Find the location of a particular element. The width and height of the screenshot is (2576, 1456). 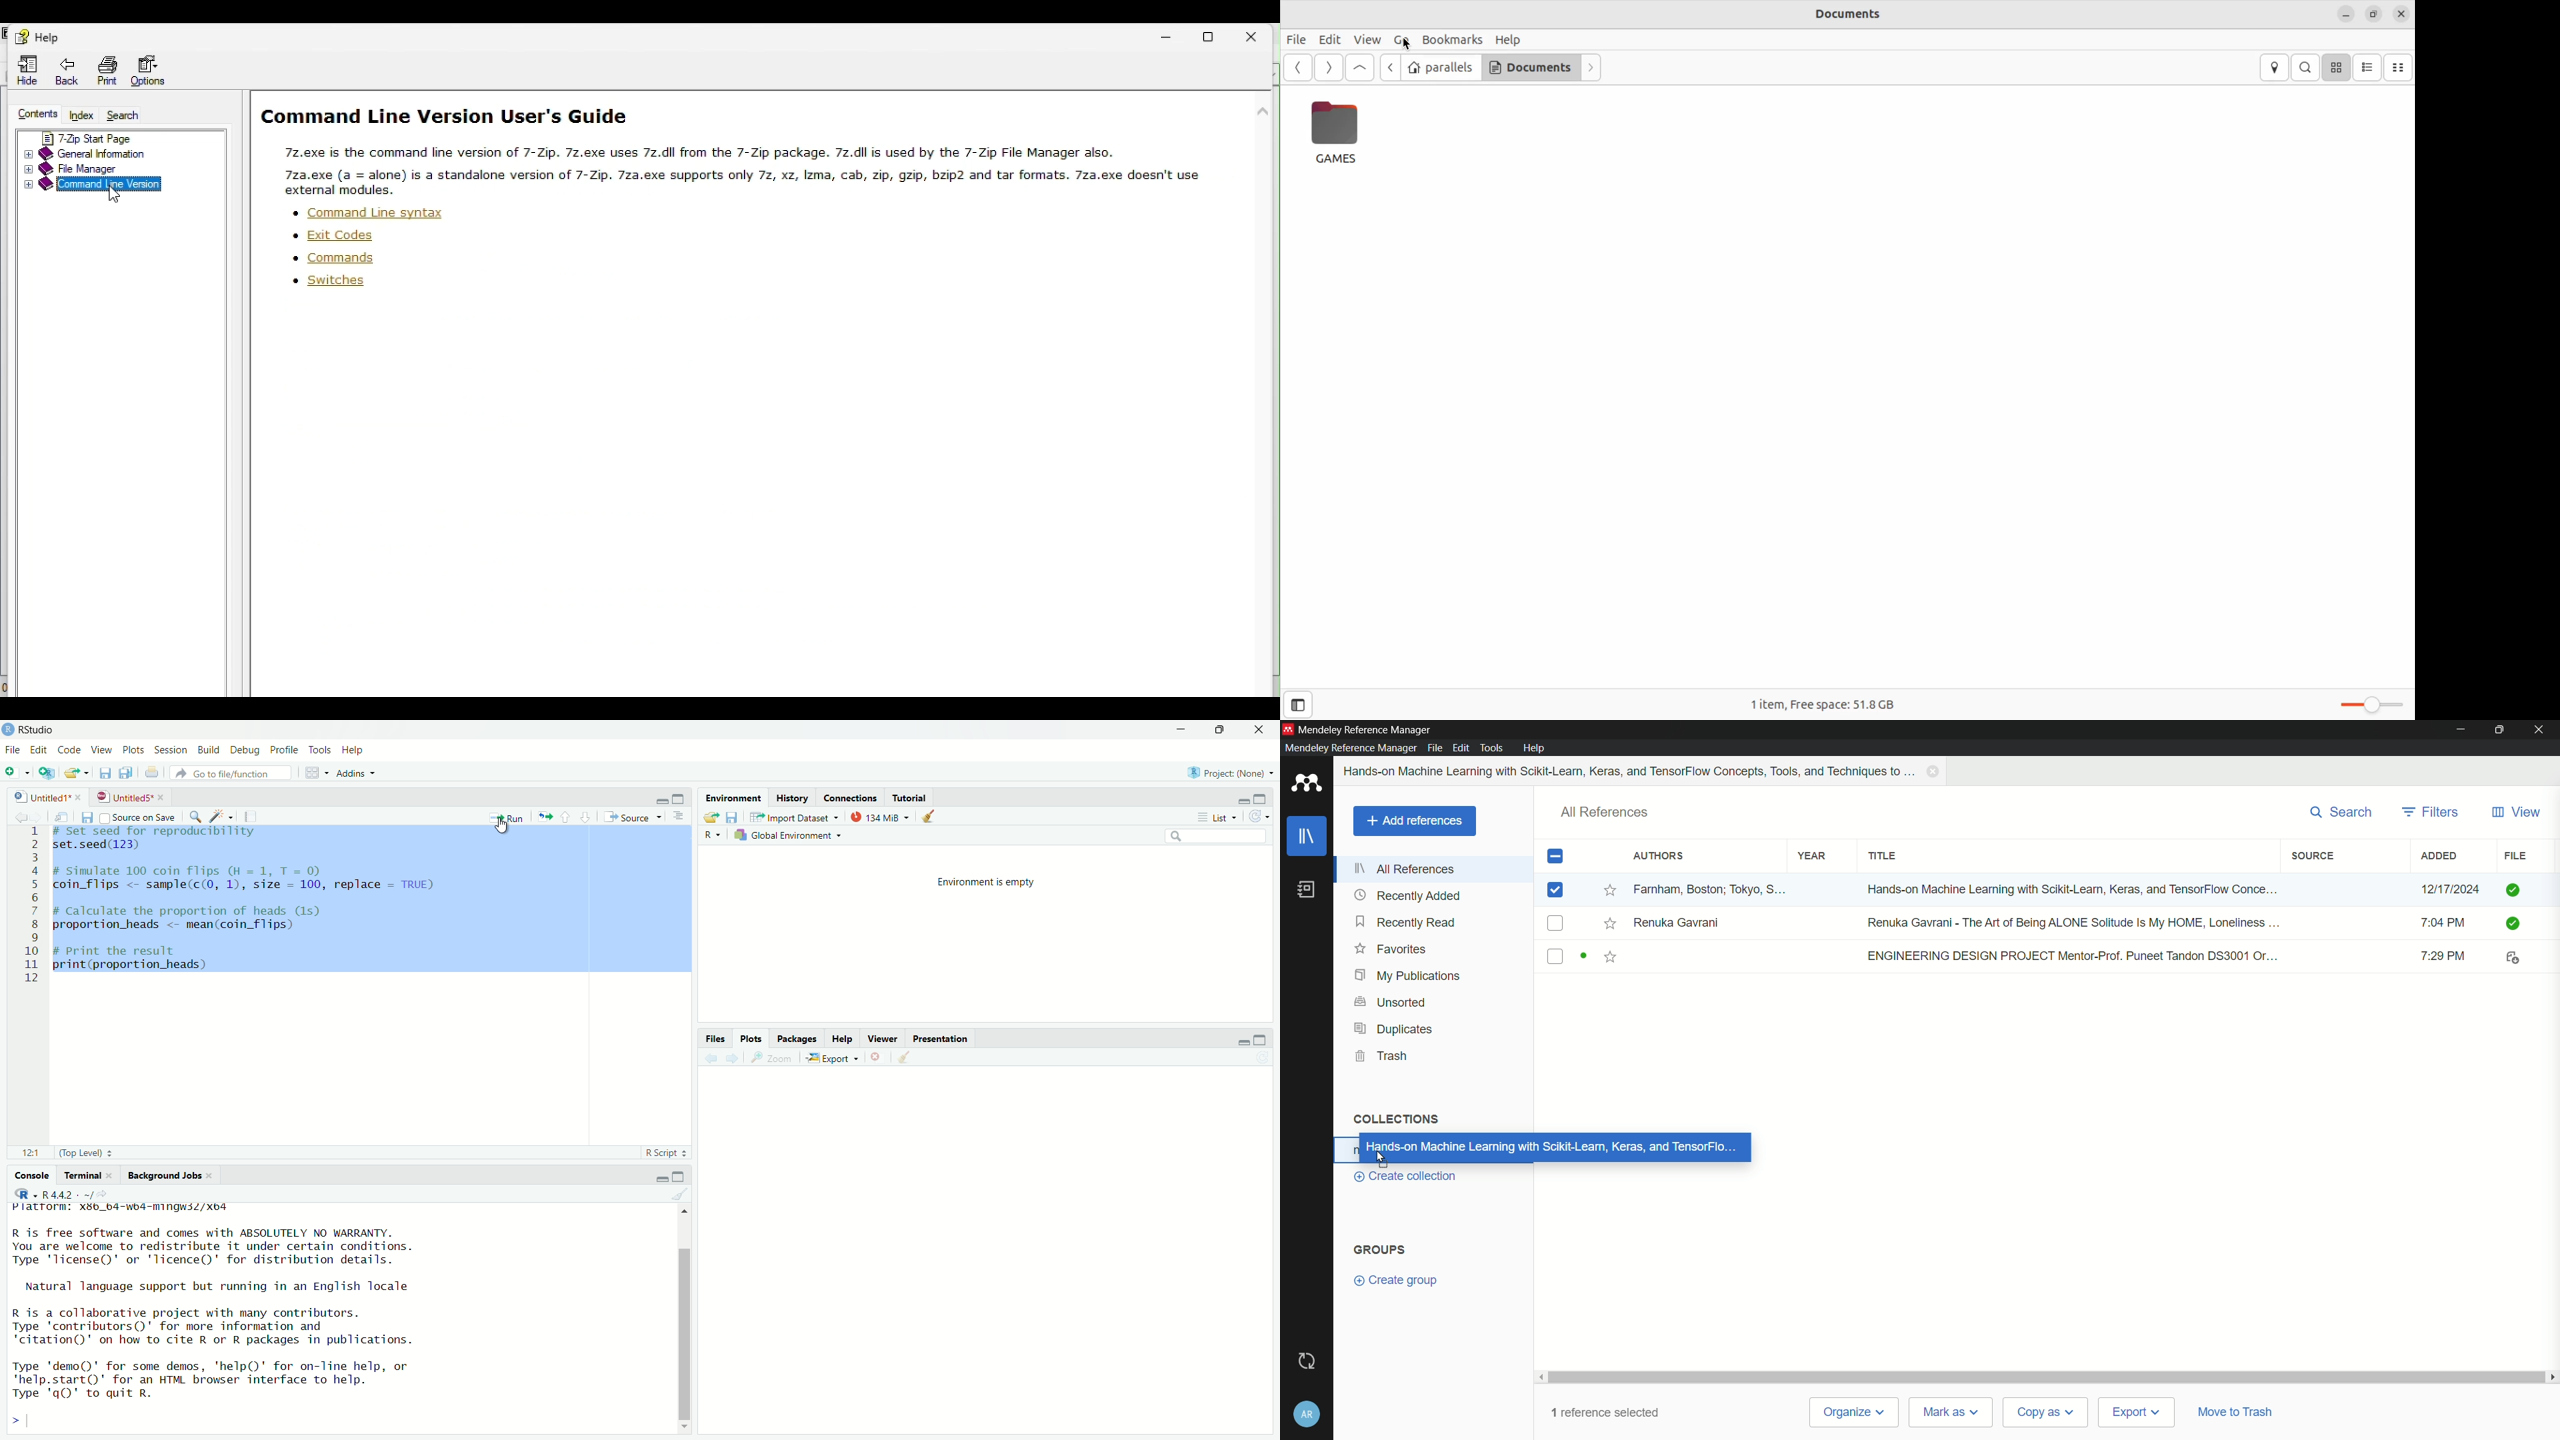

edit menu is located at coordinates (1461, 748).